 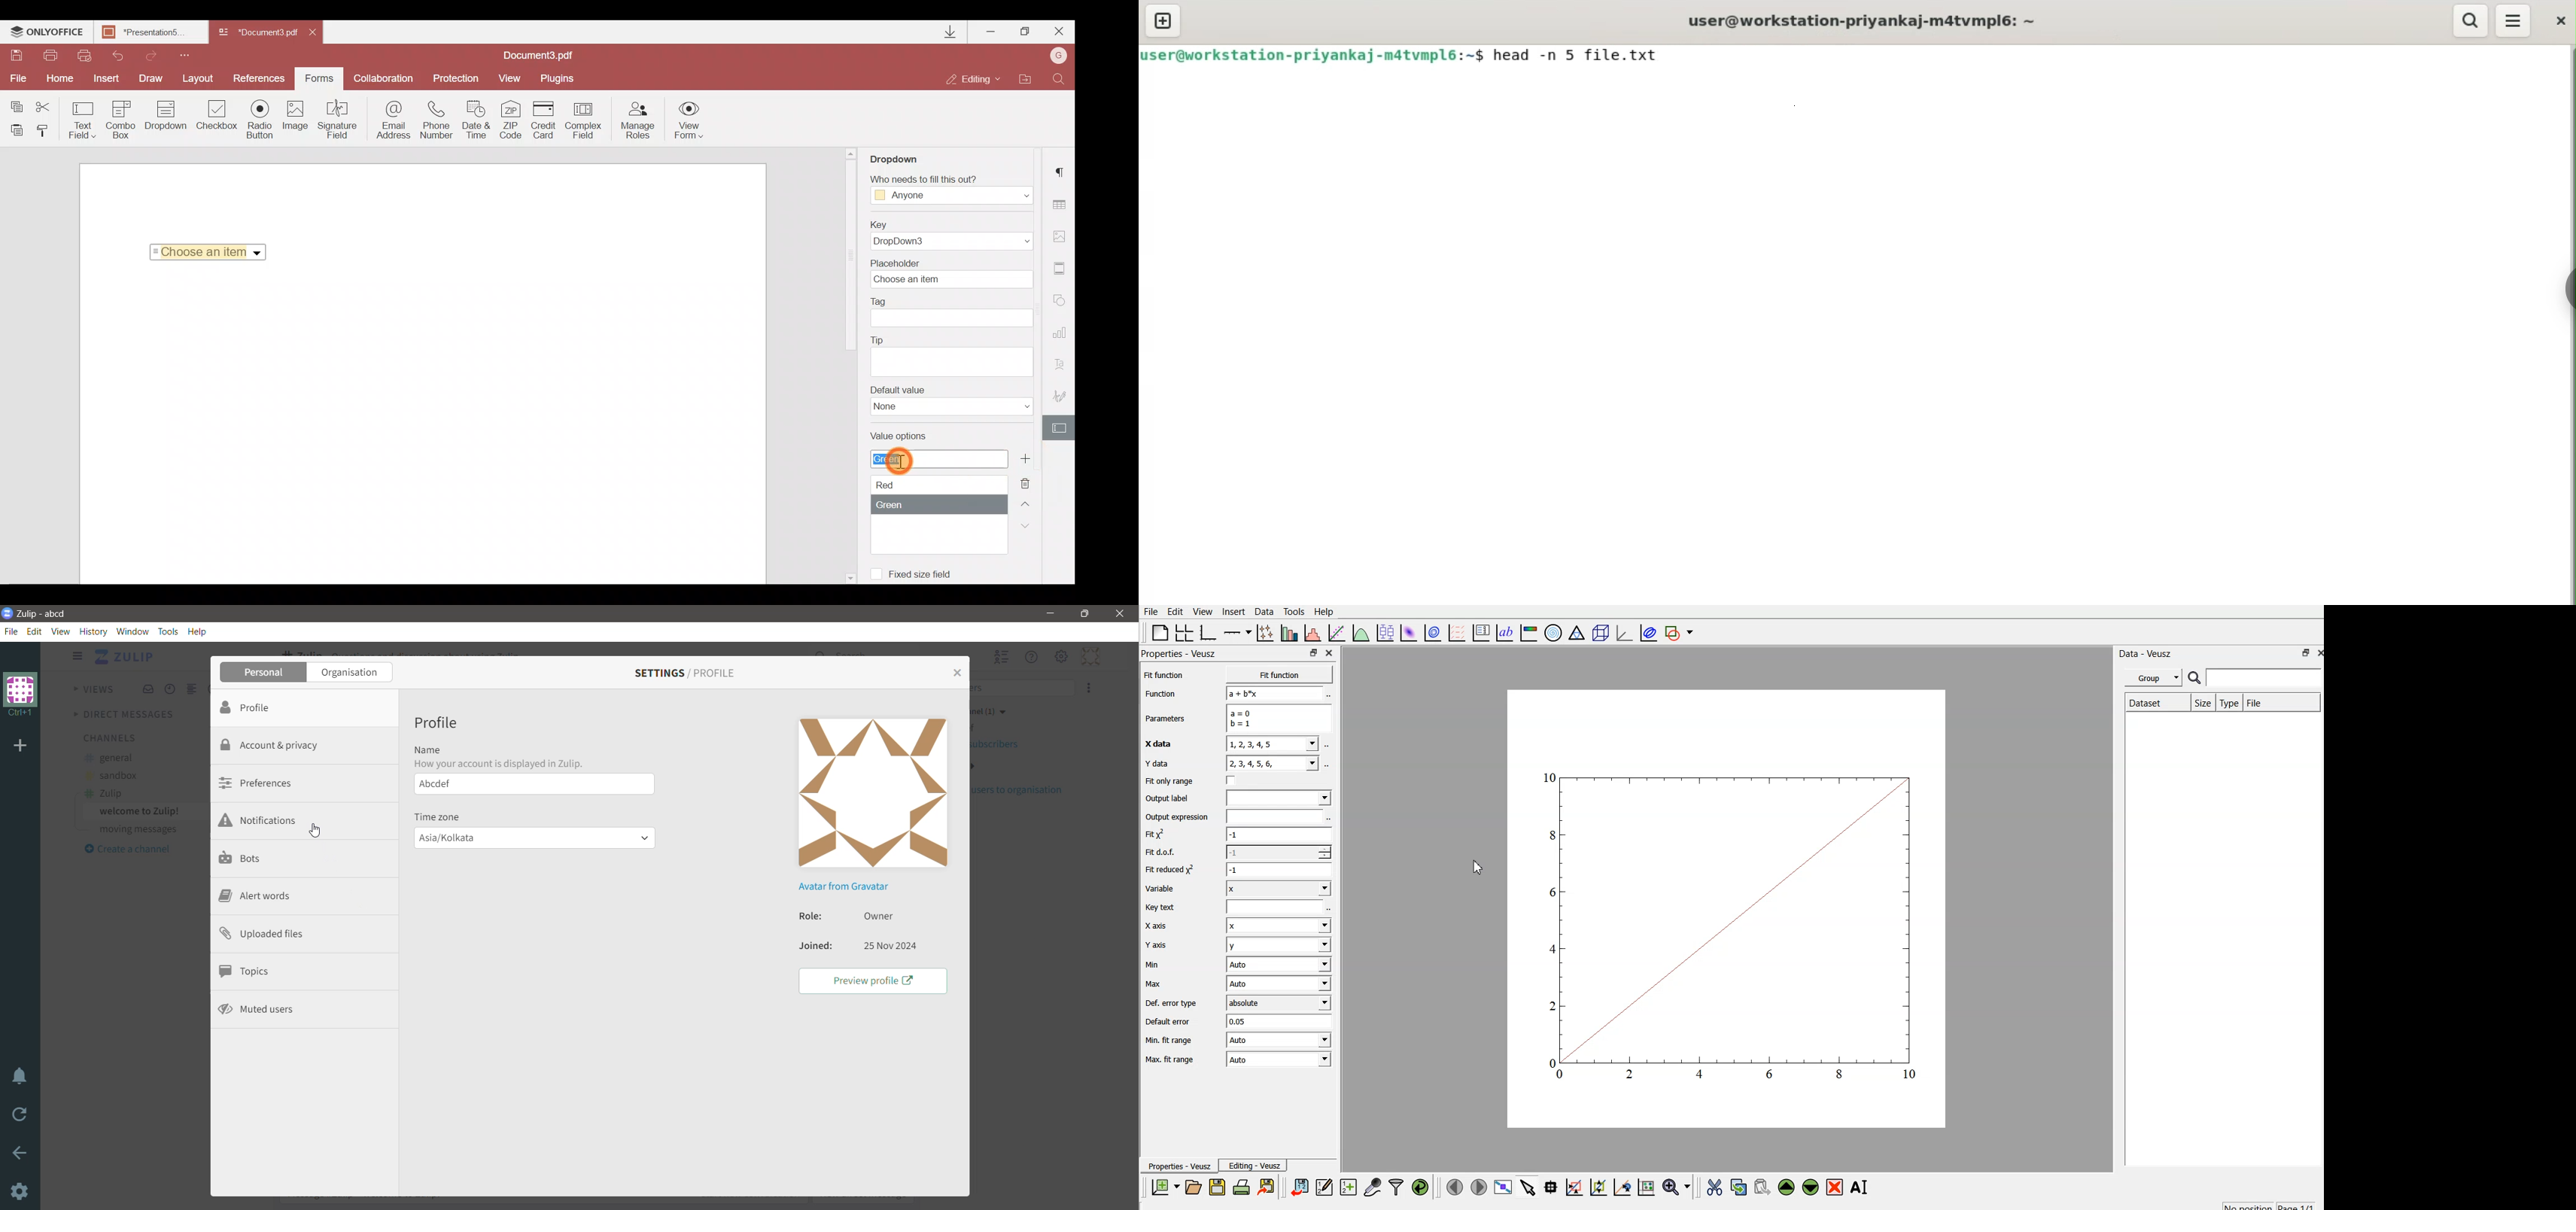 What do you see at coordinates (339, 122) in the screenshot?
I see `Signature field` at bounding box center [339, 122].